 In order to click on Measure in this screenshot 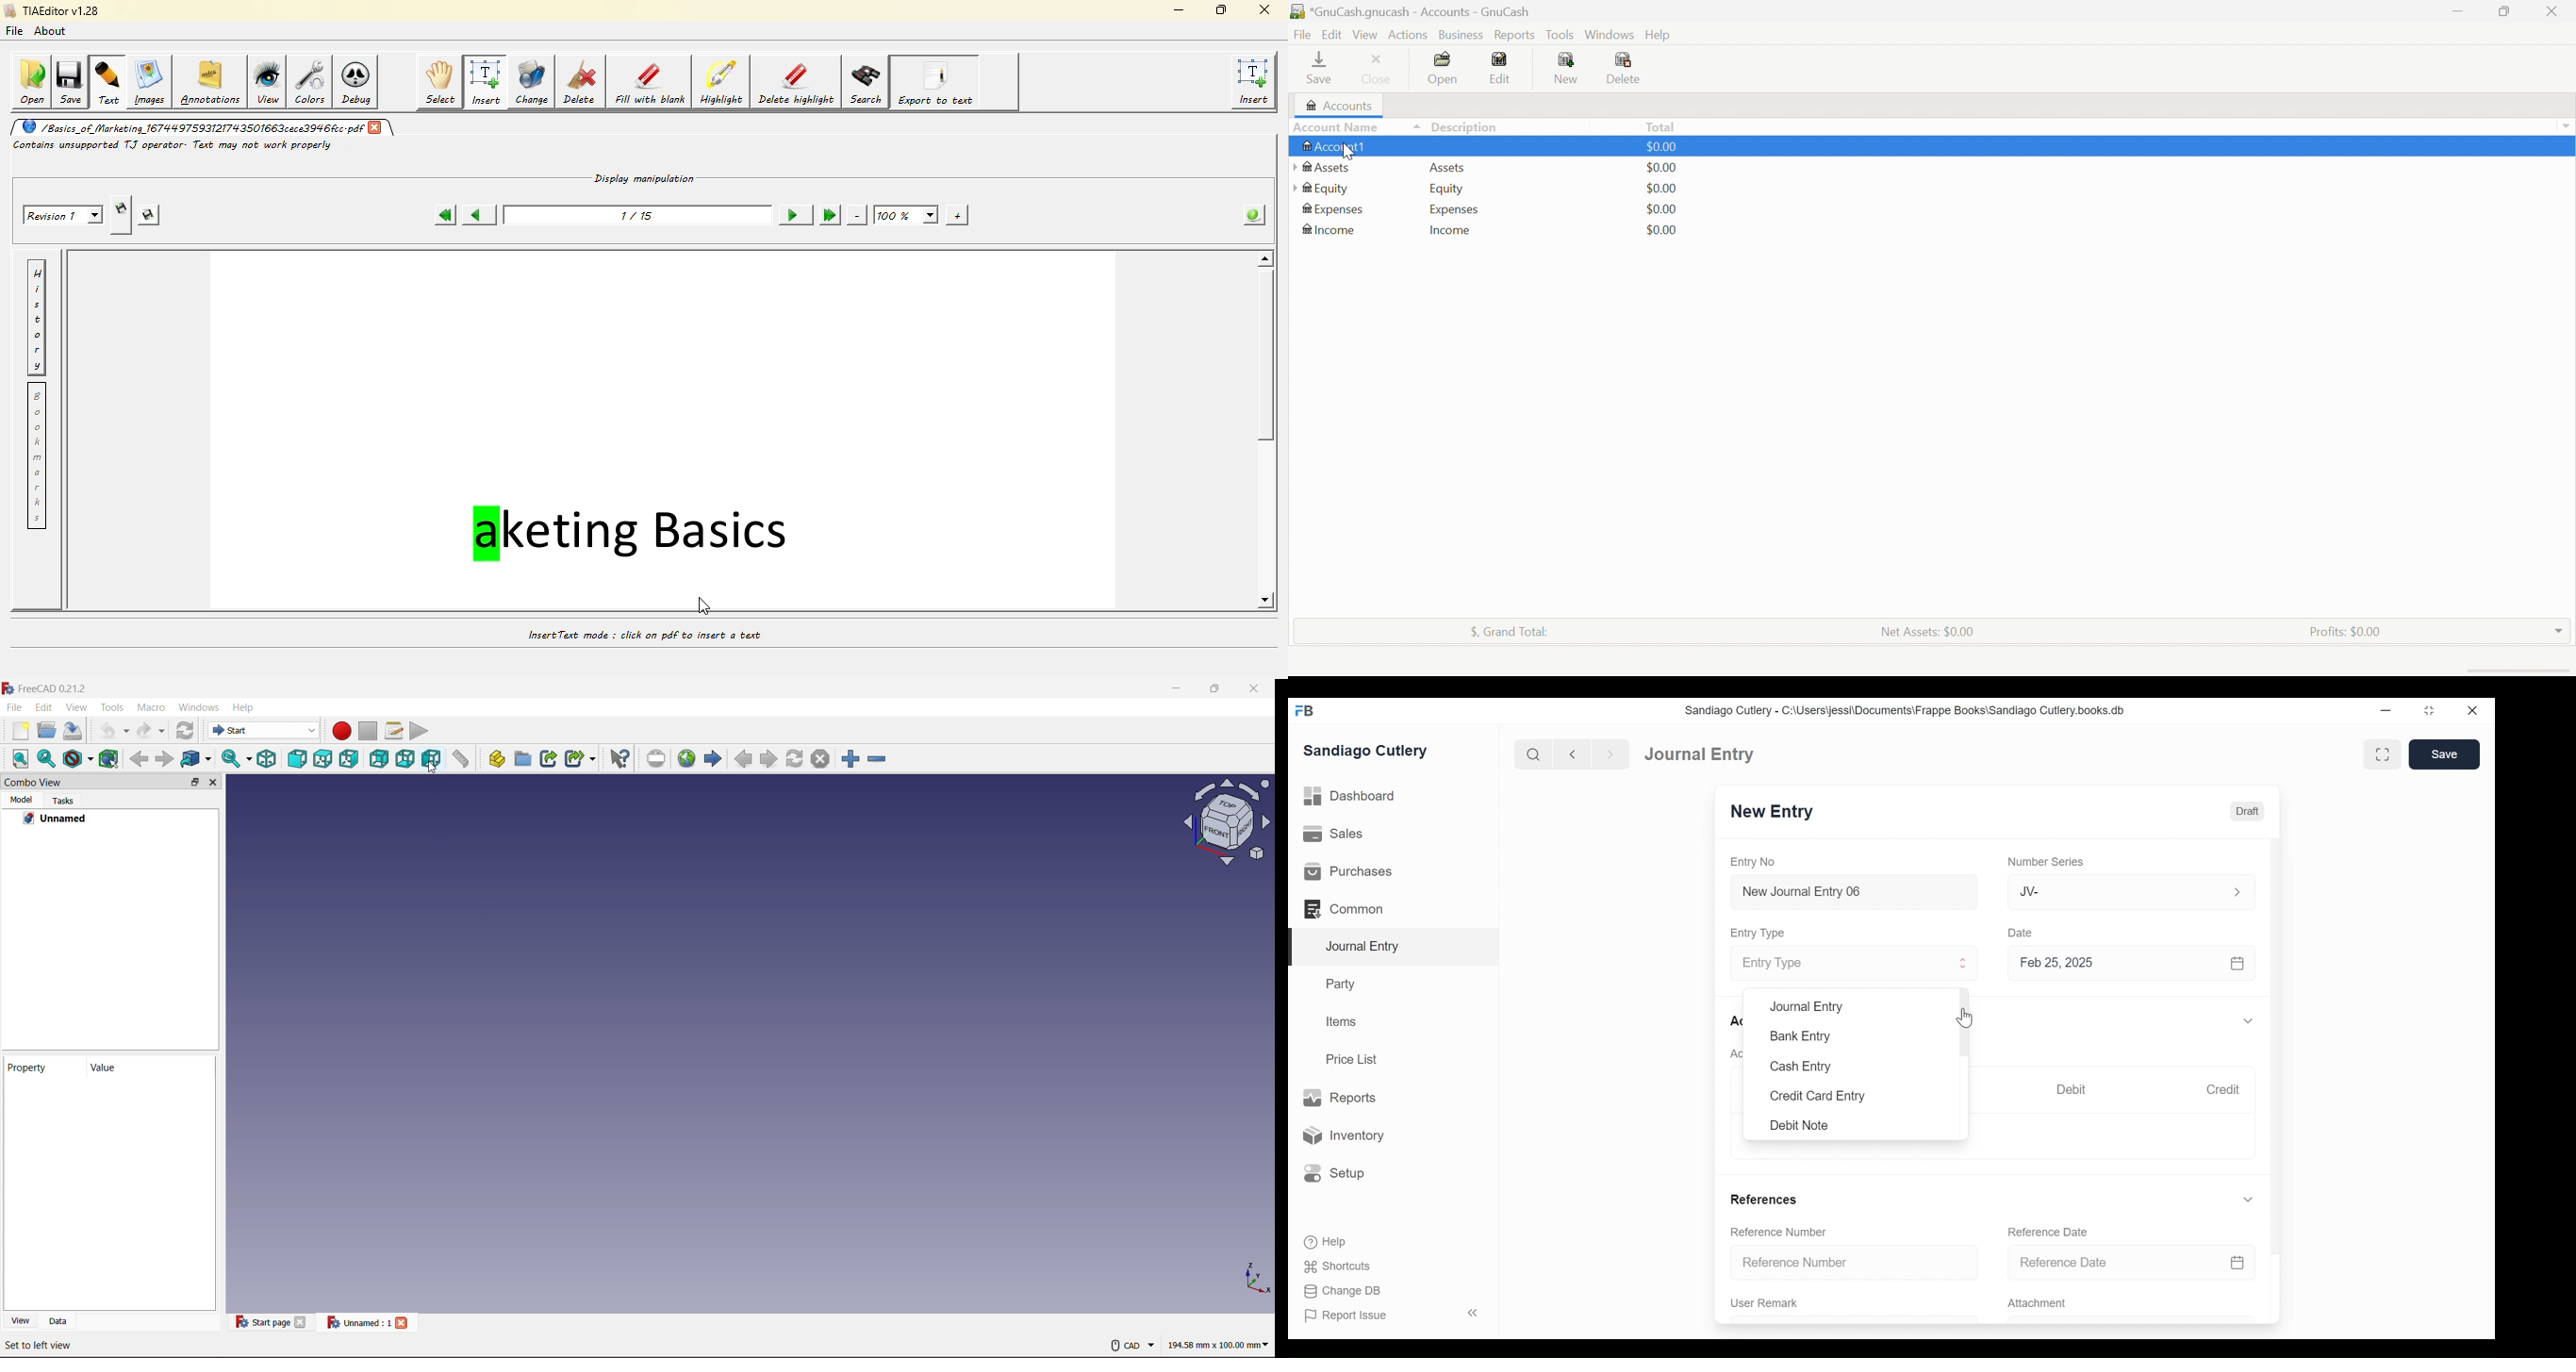, I will do `click(461, 759)`.